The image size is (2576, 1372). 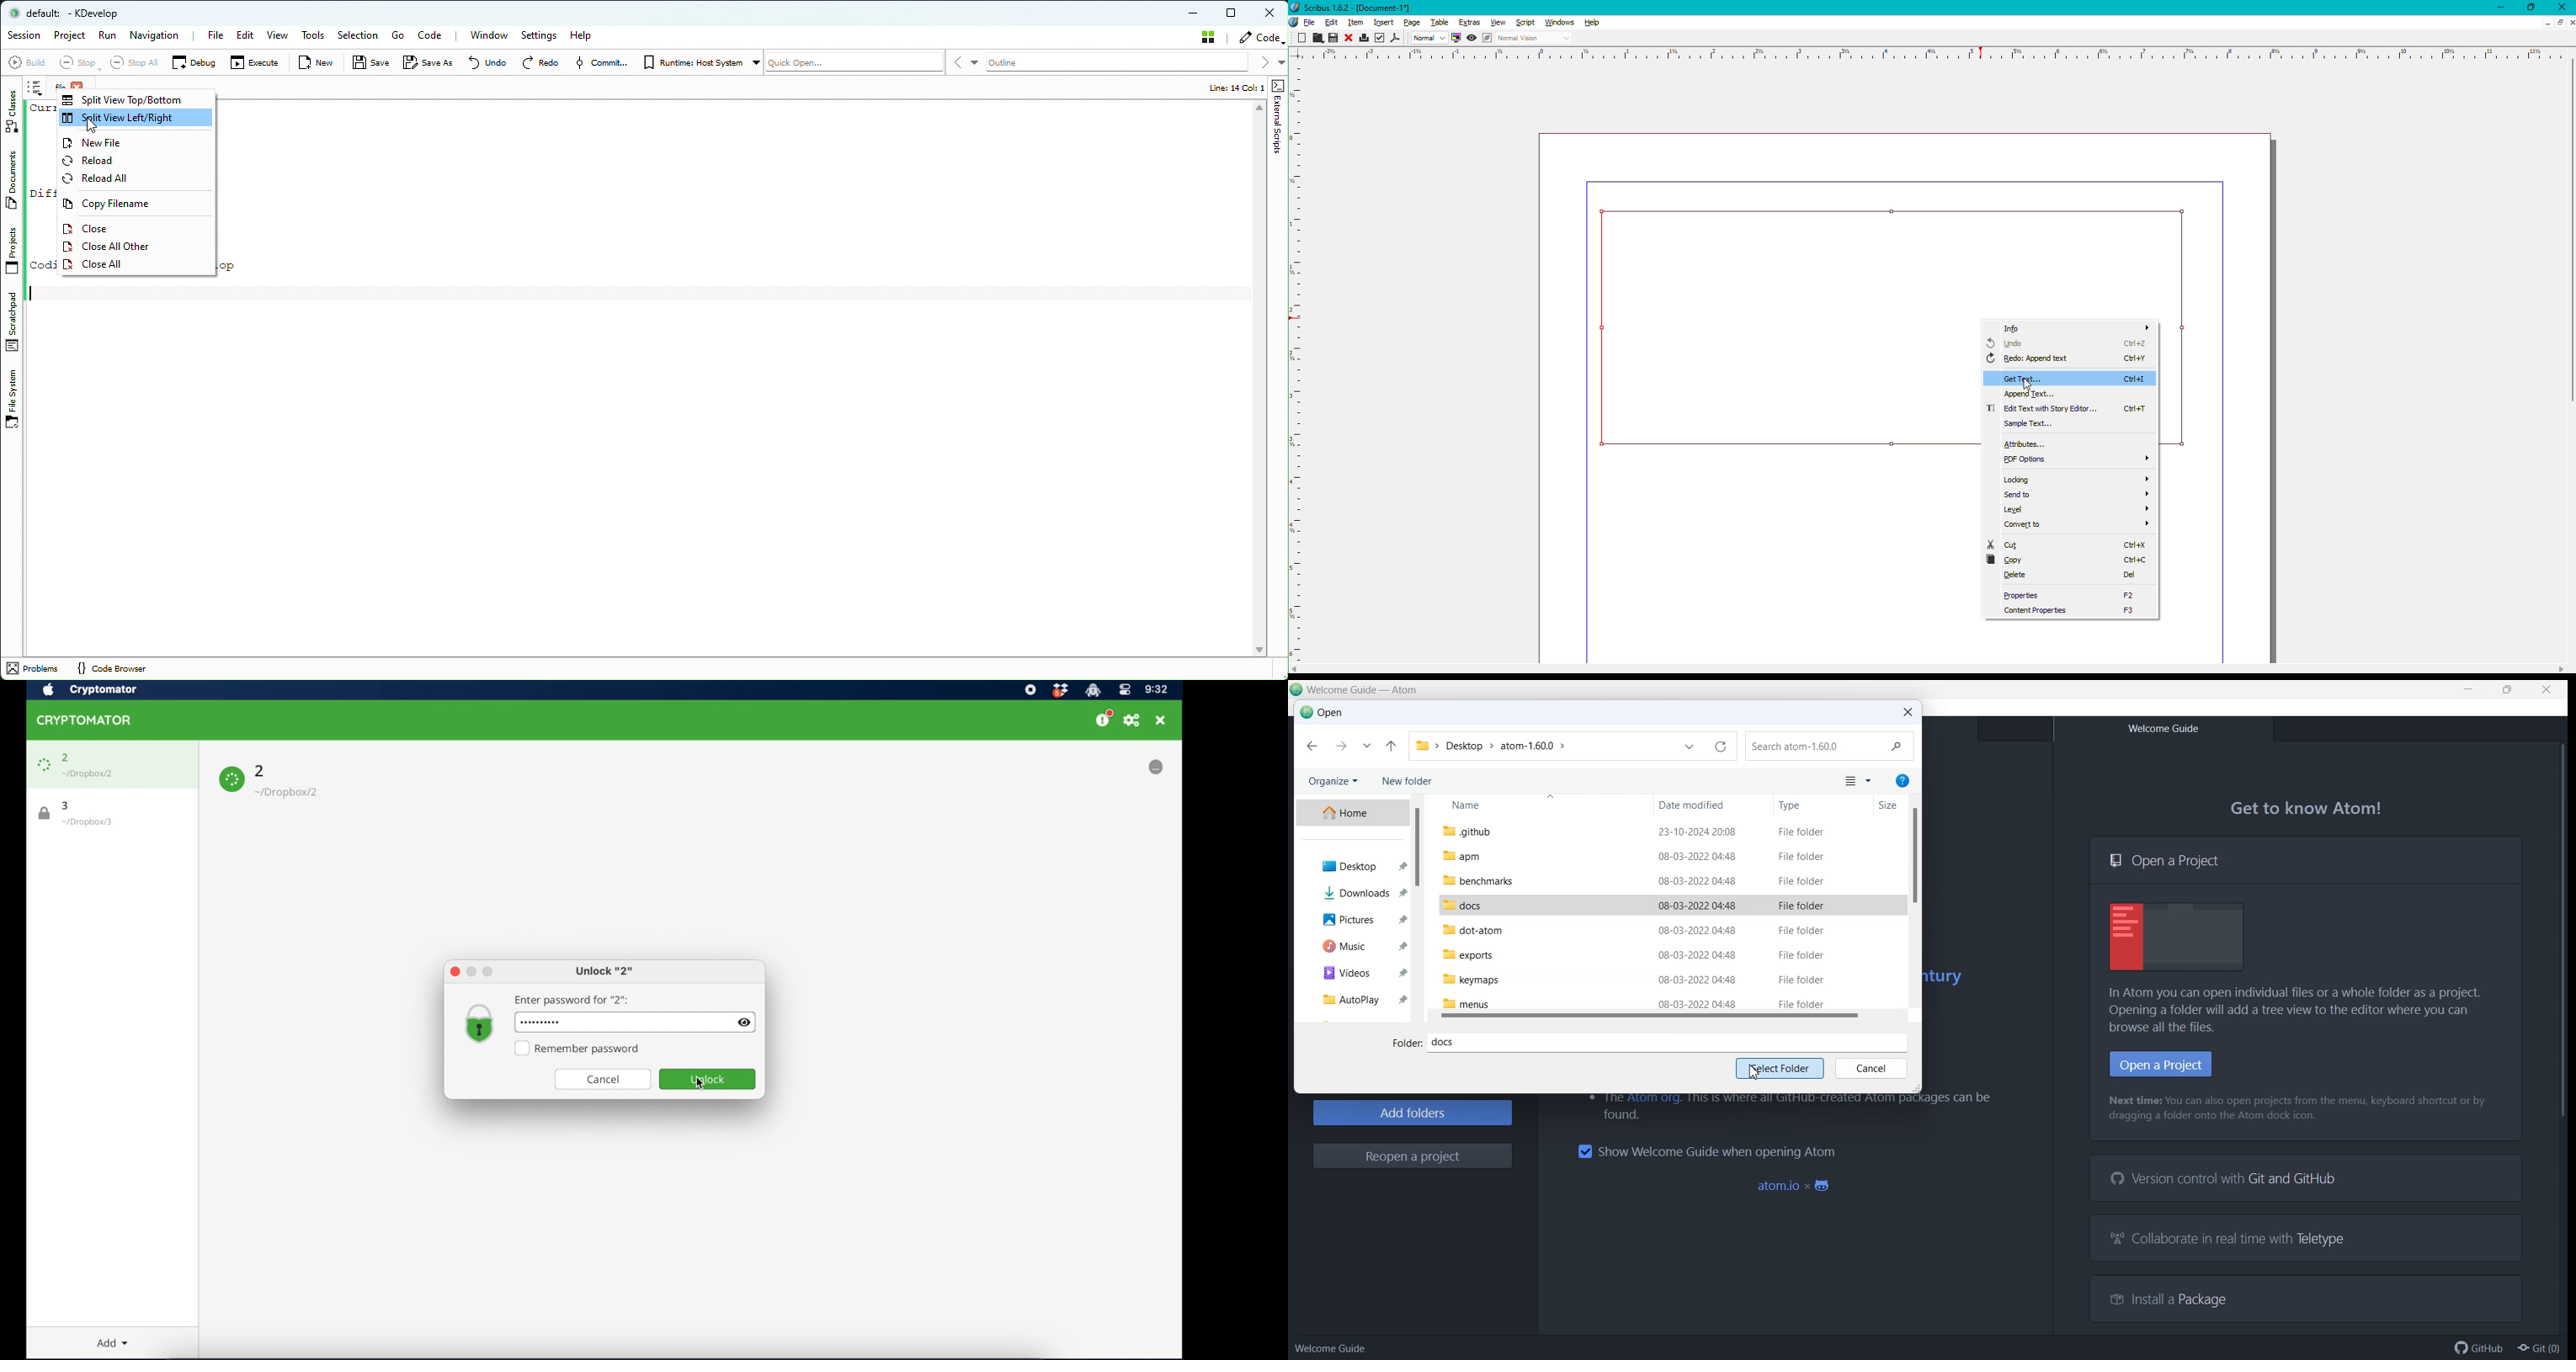 What do you see at coordinates (1348, 37) in the screenshot?
I see `Close` at bounding box center [1348, 37].